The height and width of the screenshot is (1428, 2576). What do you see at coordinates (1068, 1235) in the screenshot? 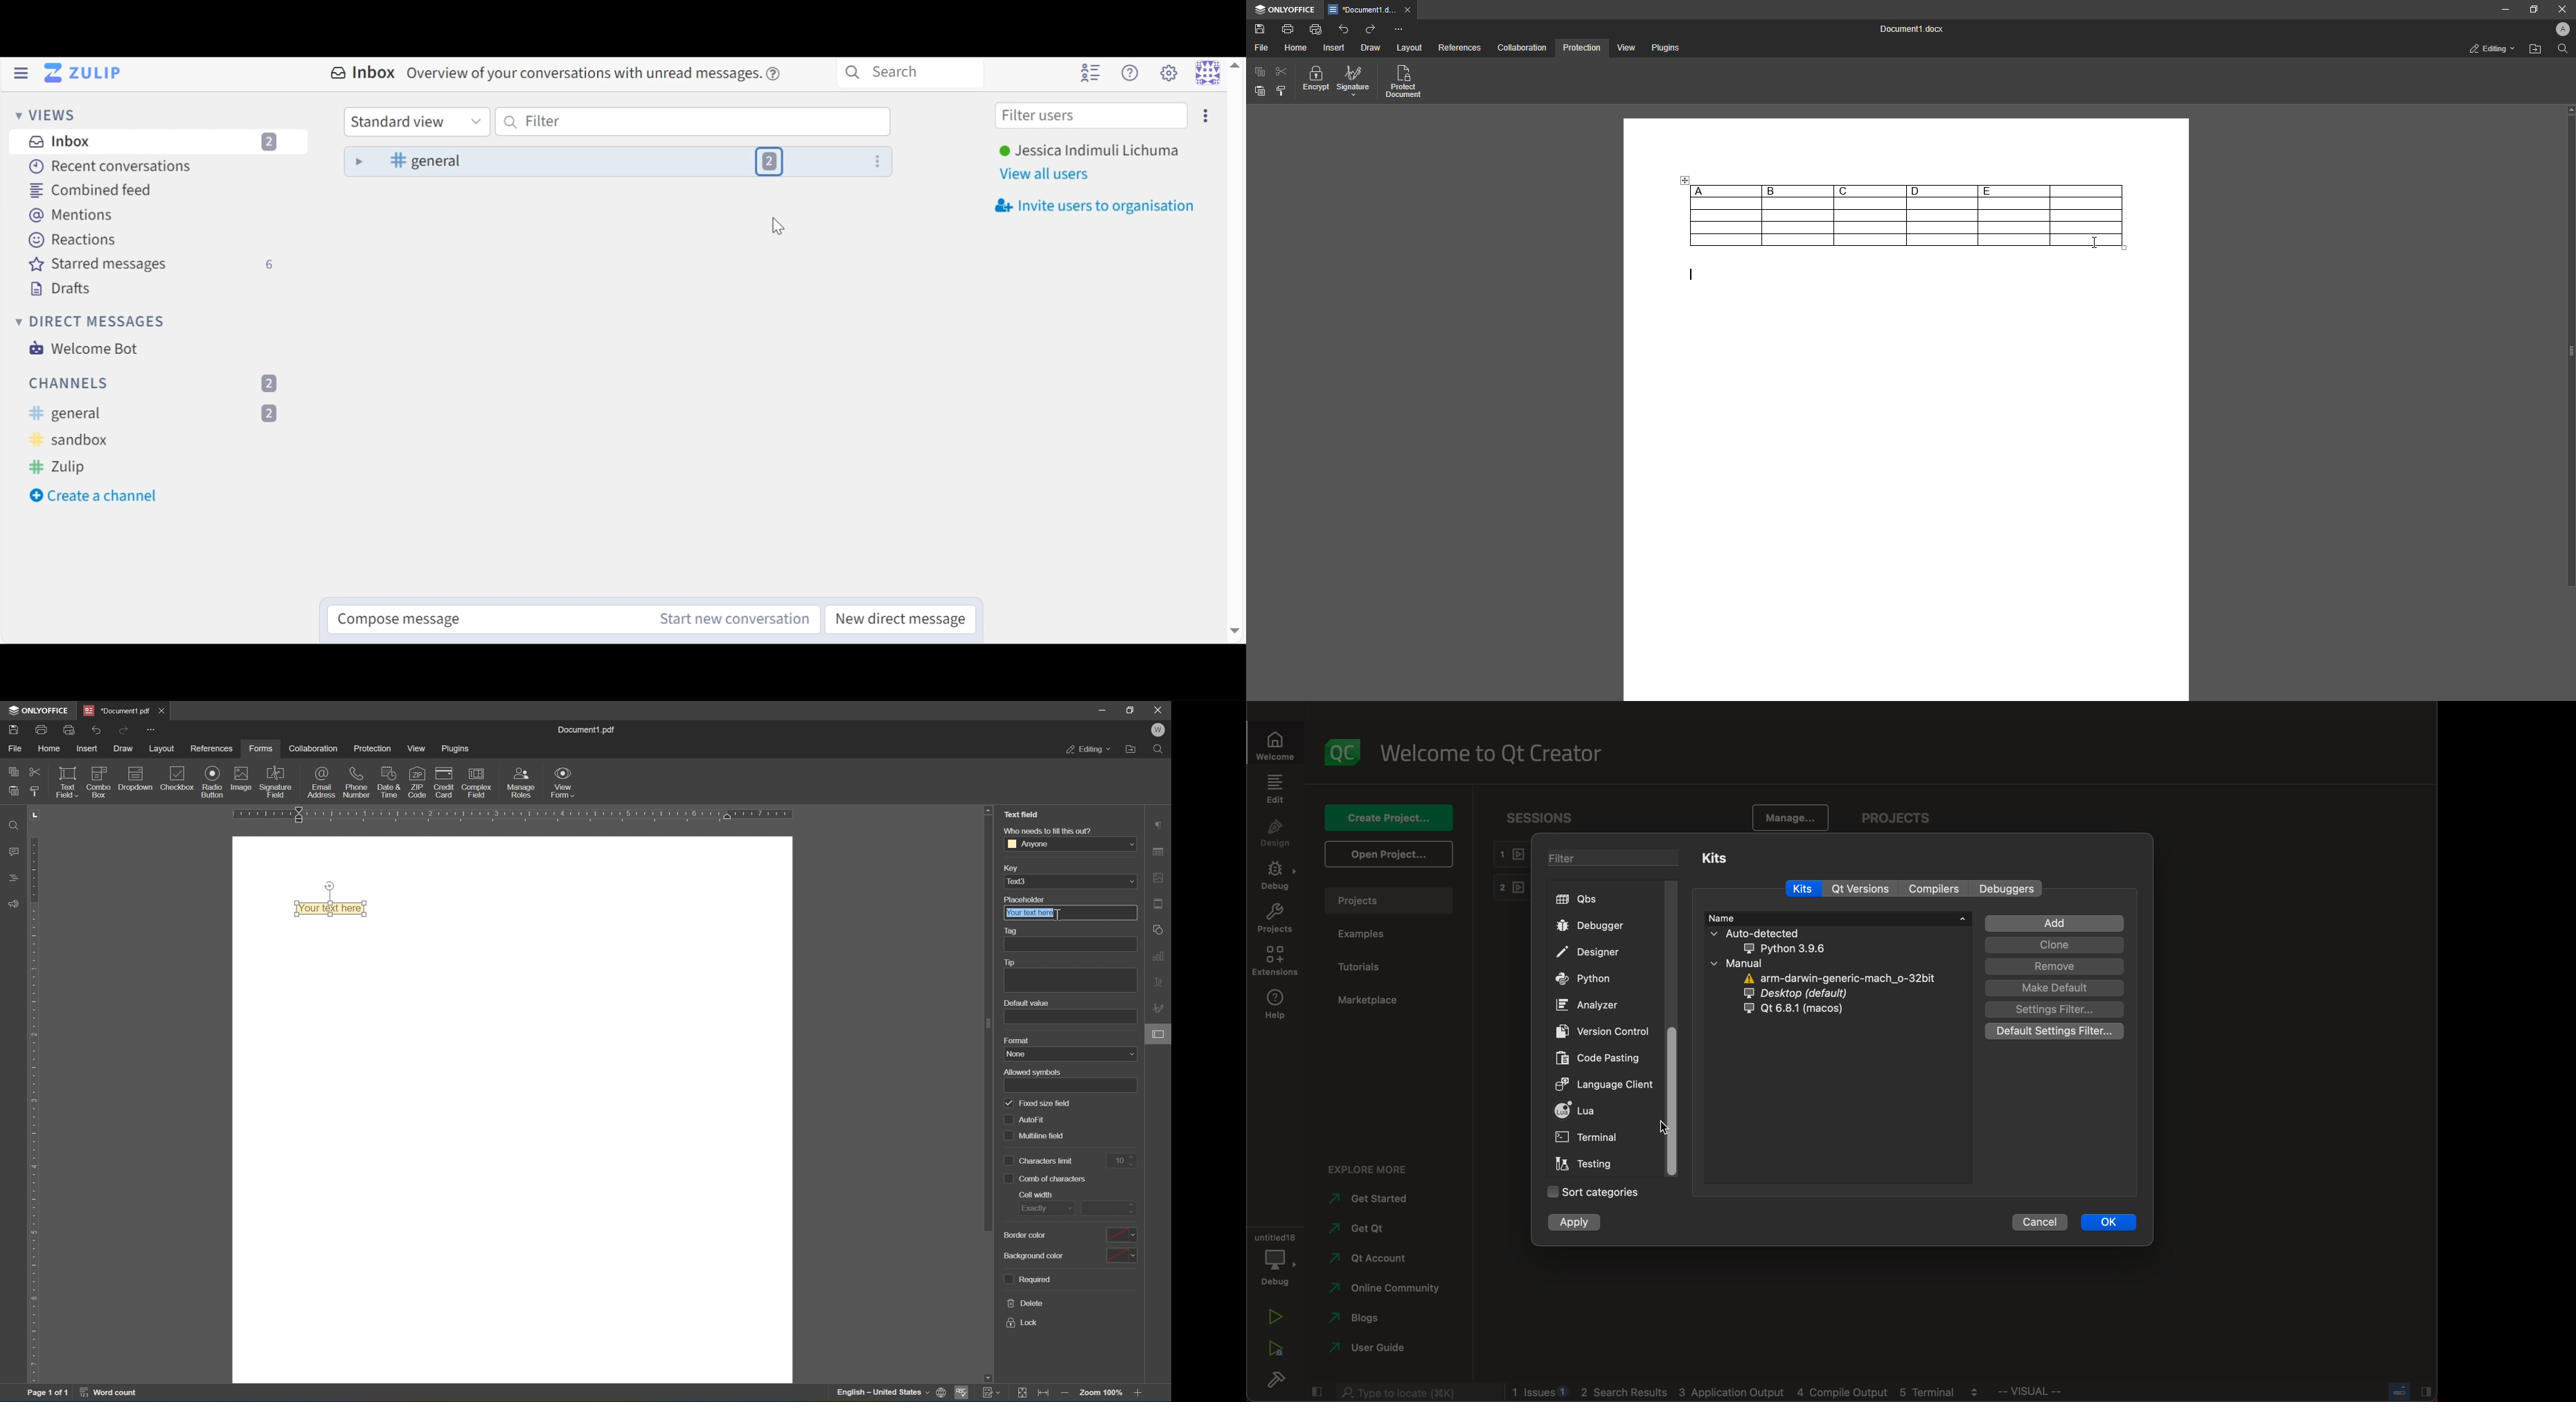
I see `border color` at bounding box center [1068, 1235].